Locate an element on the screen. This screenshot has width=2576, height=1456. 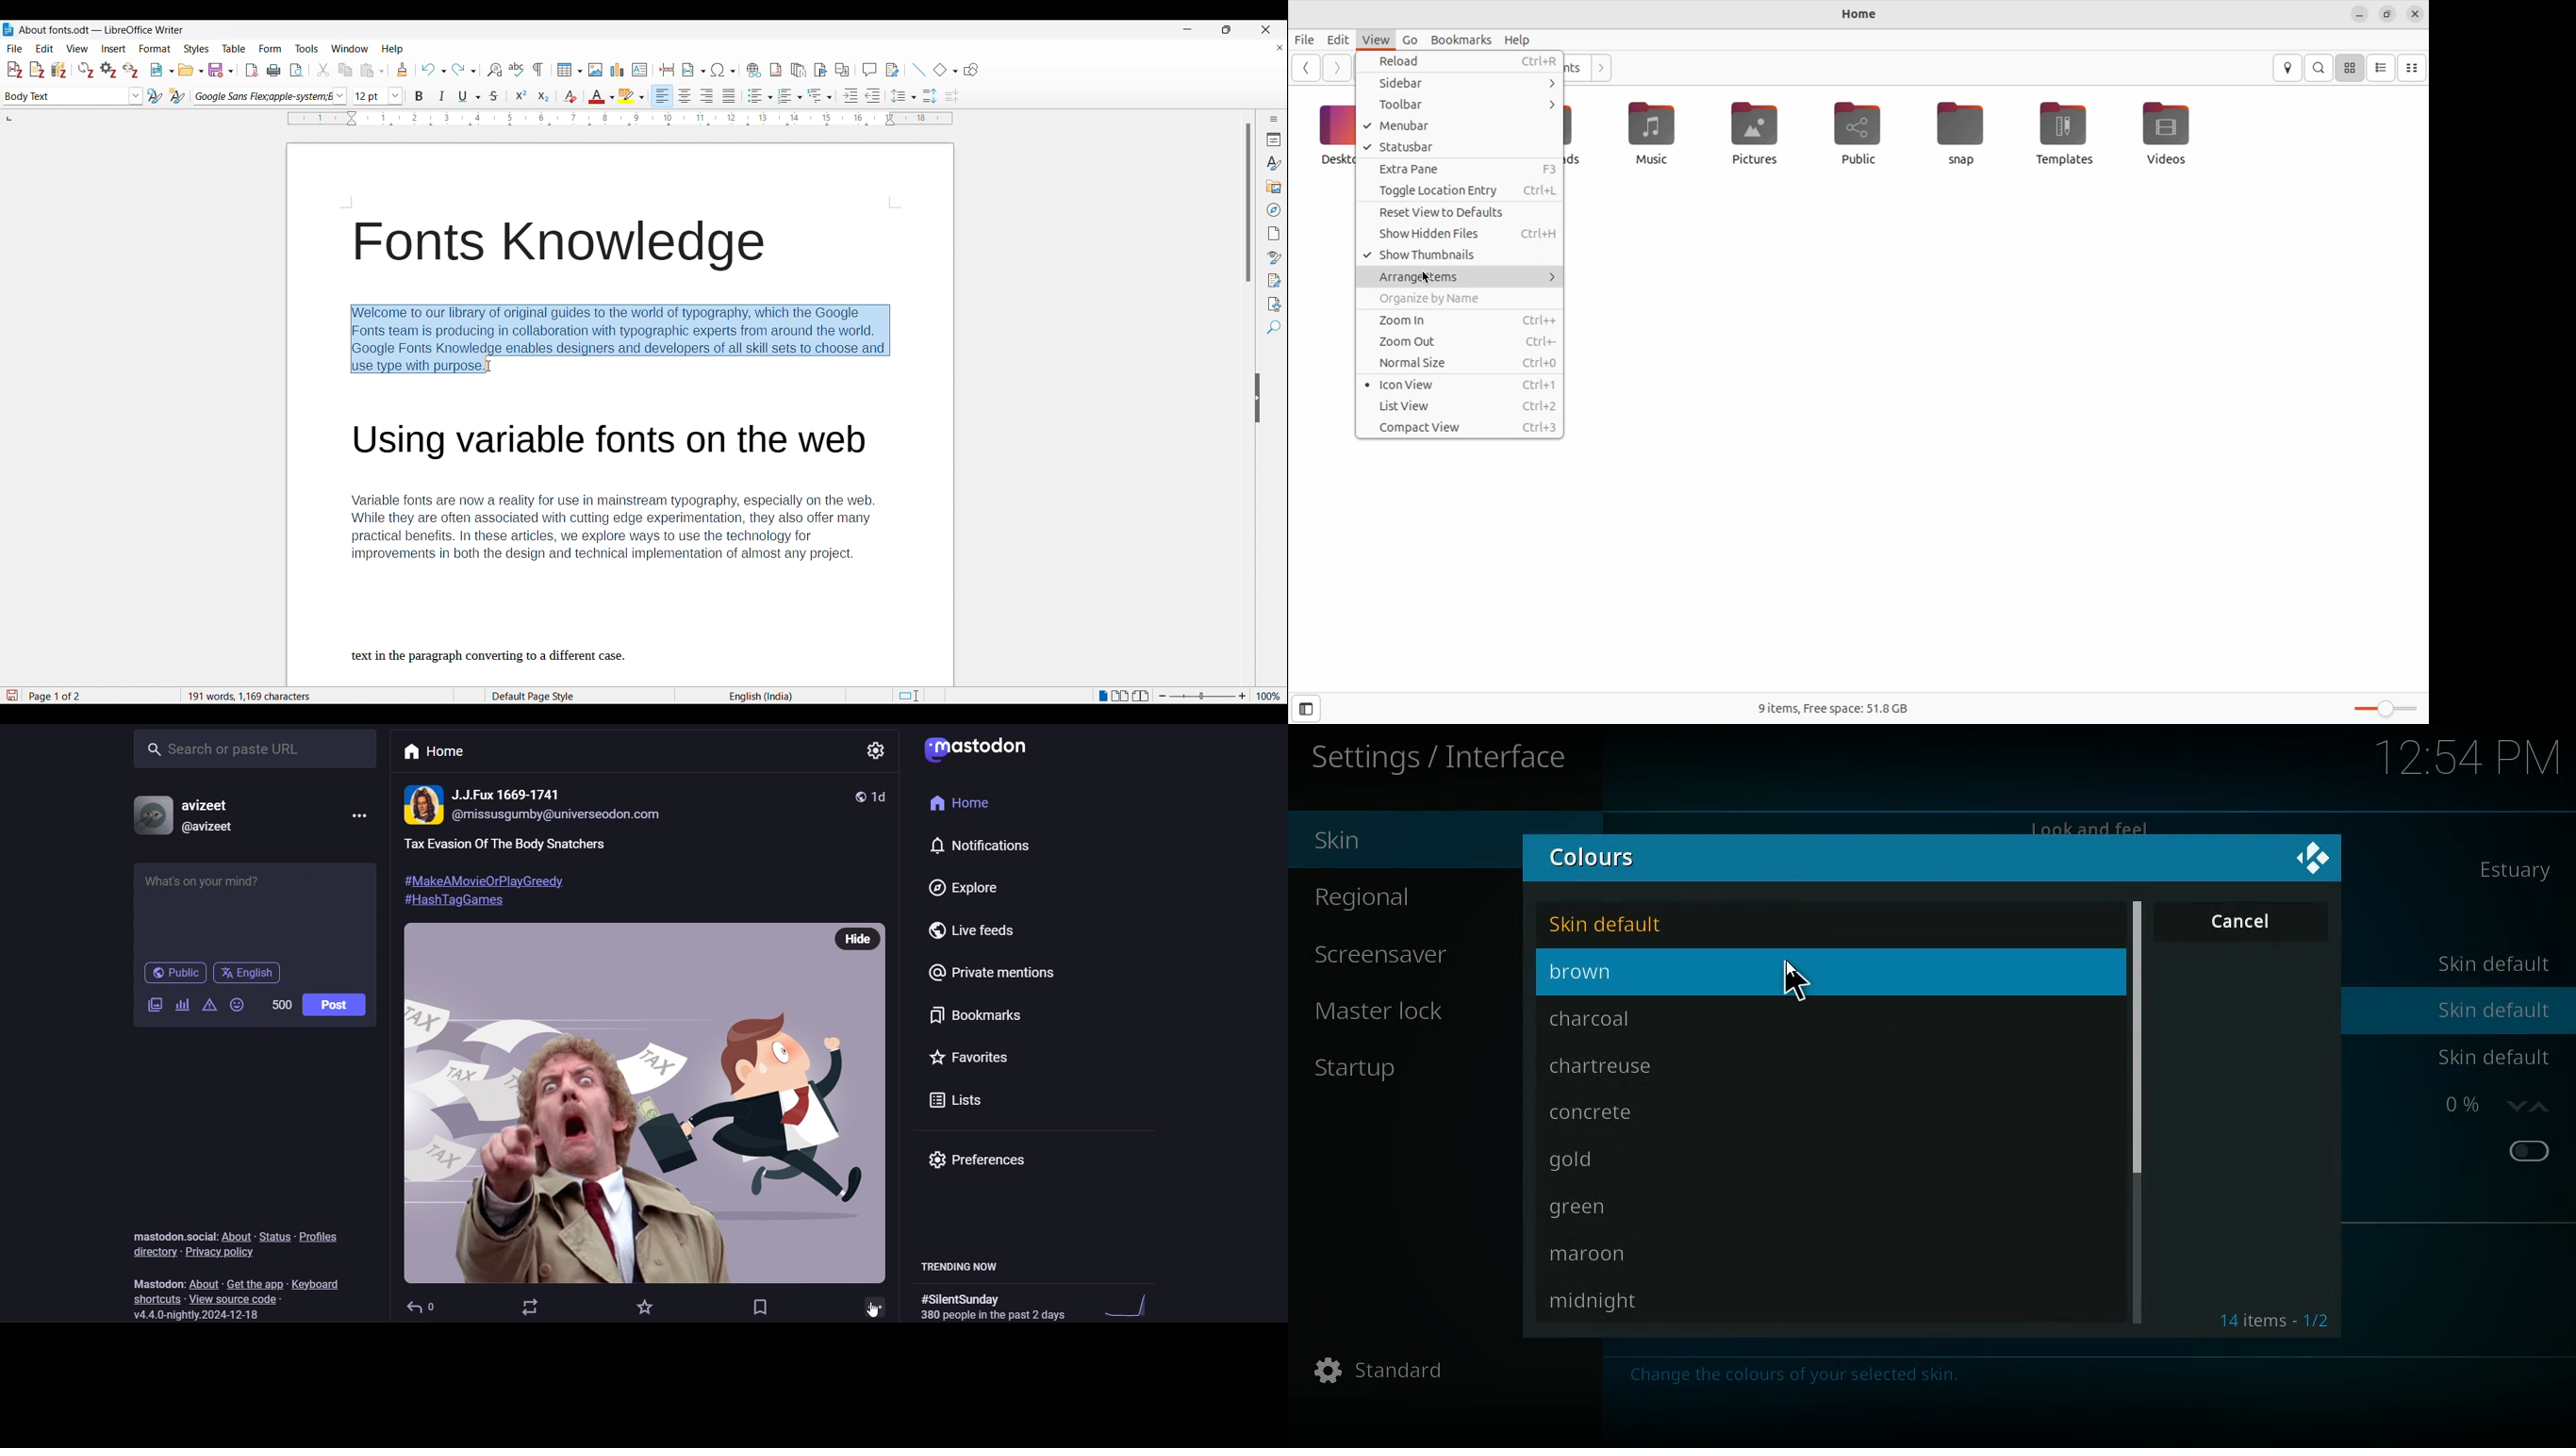
Current page out of total pages is located at coordinates (56, 696).